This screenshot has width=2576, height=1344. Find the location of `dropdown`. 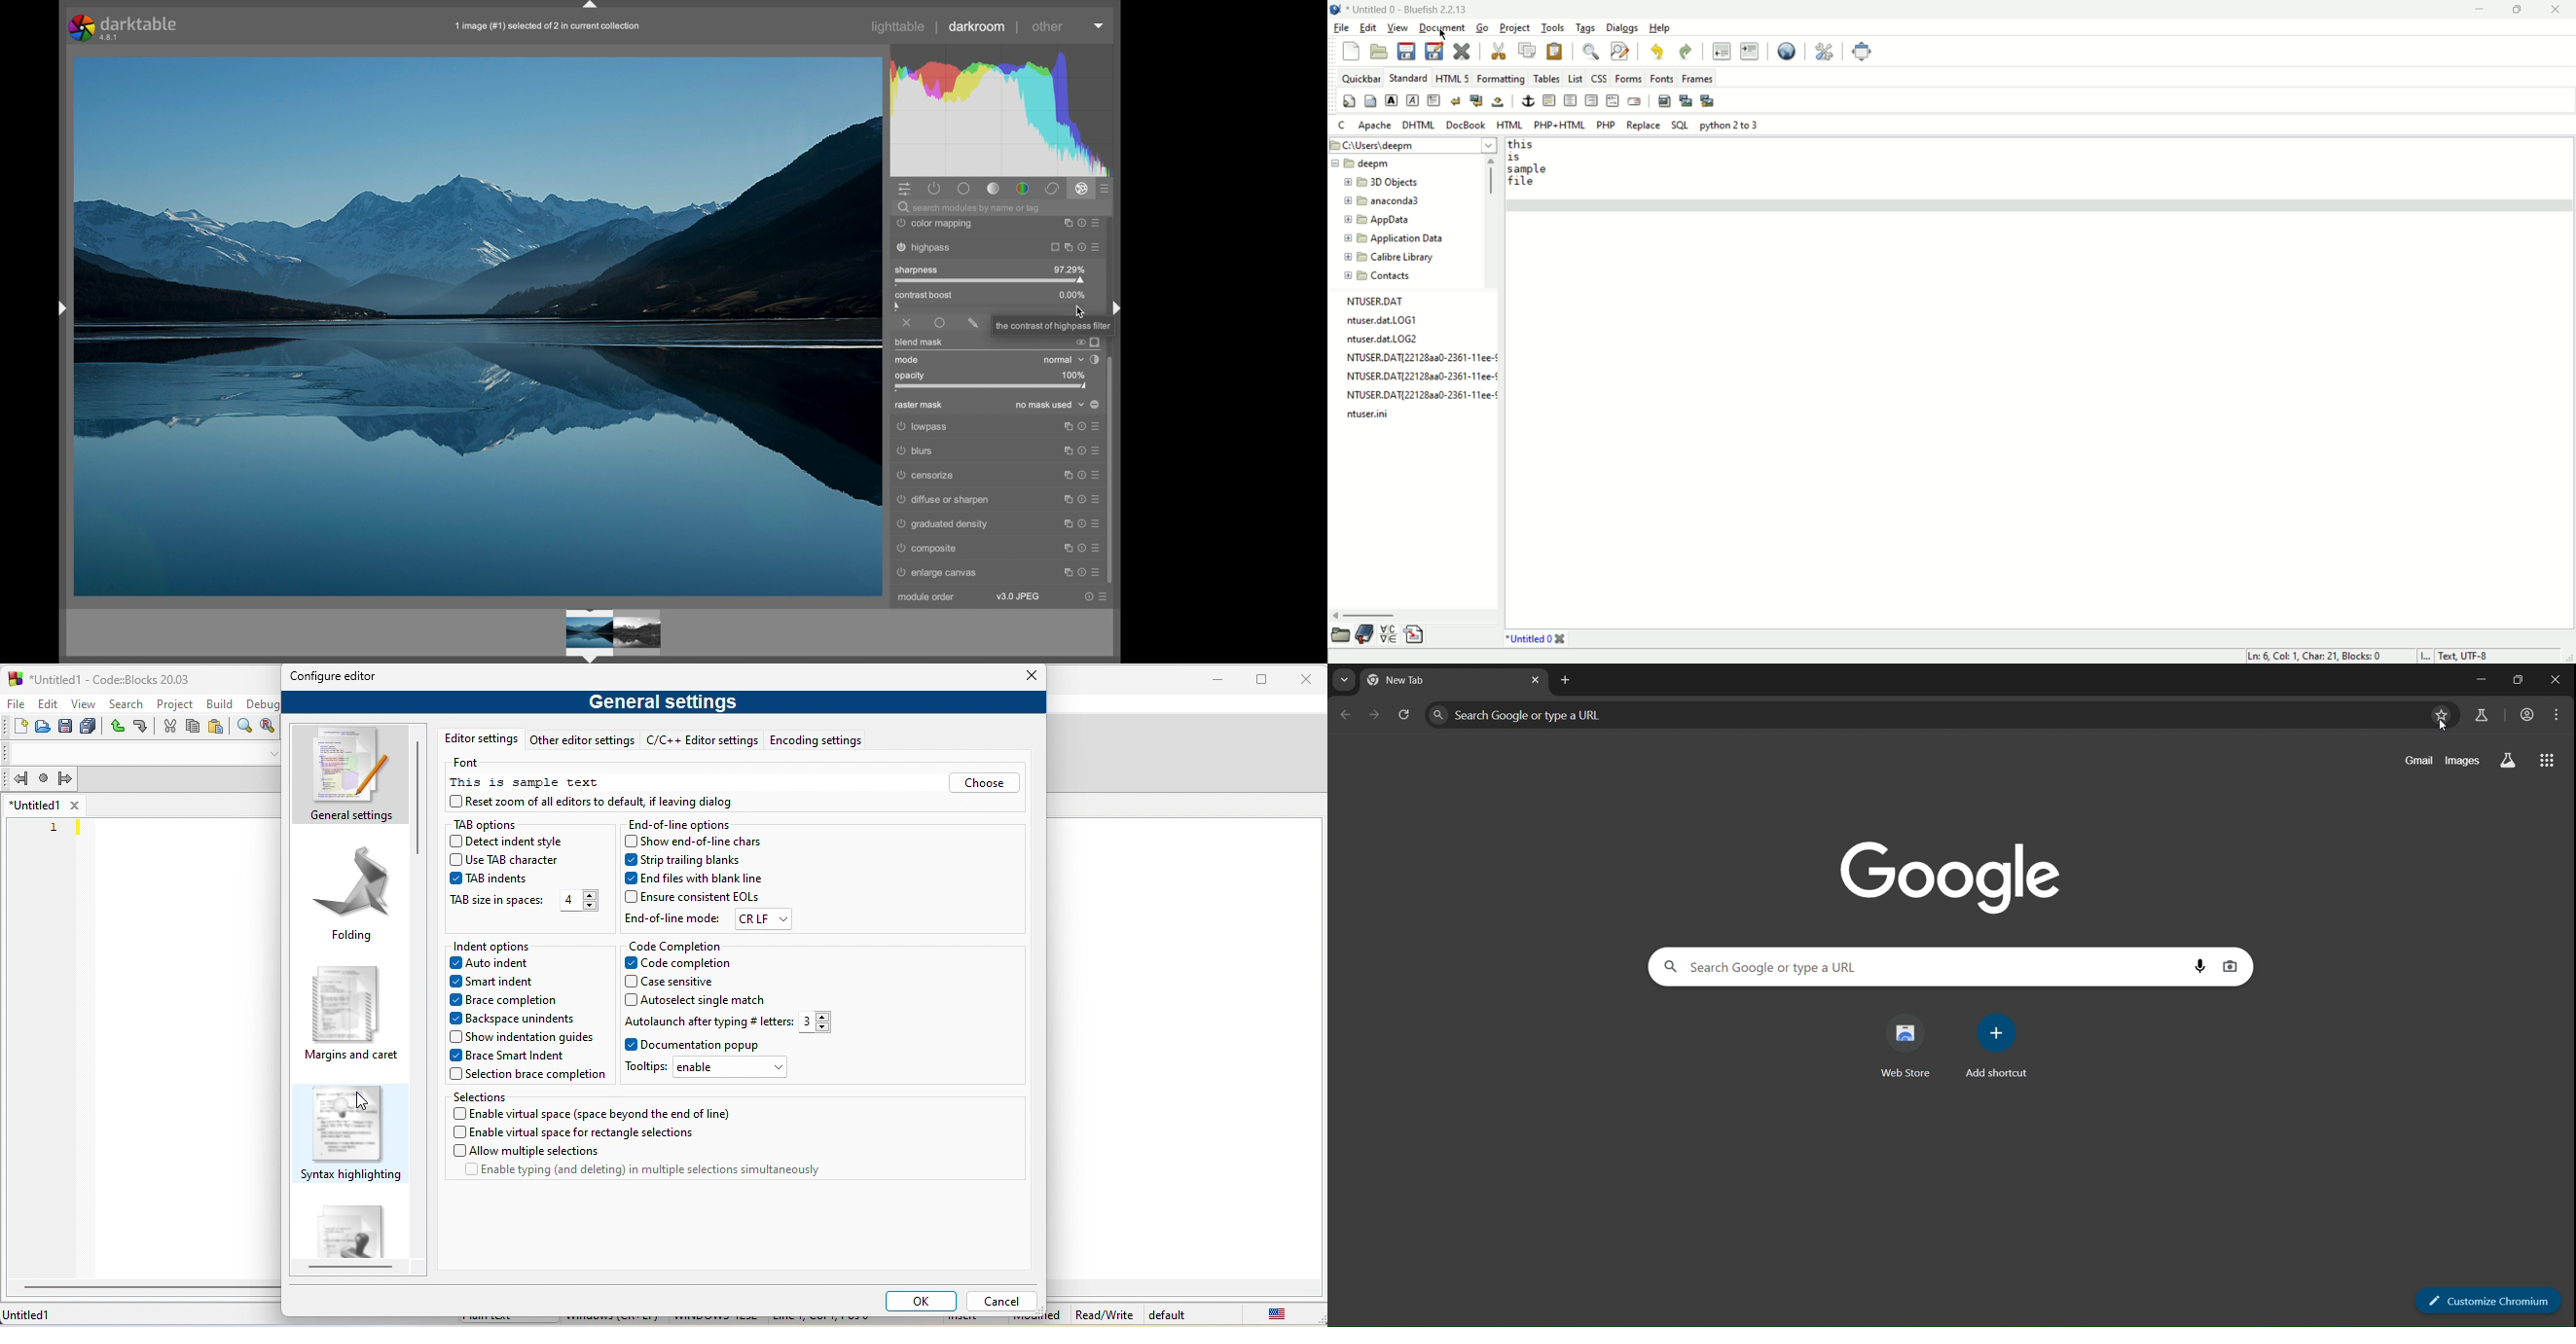

dropdown is located at coordinates (1099, 26).